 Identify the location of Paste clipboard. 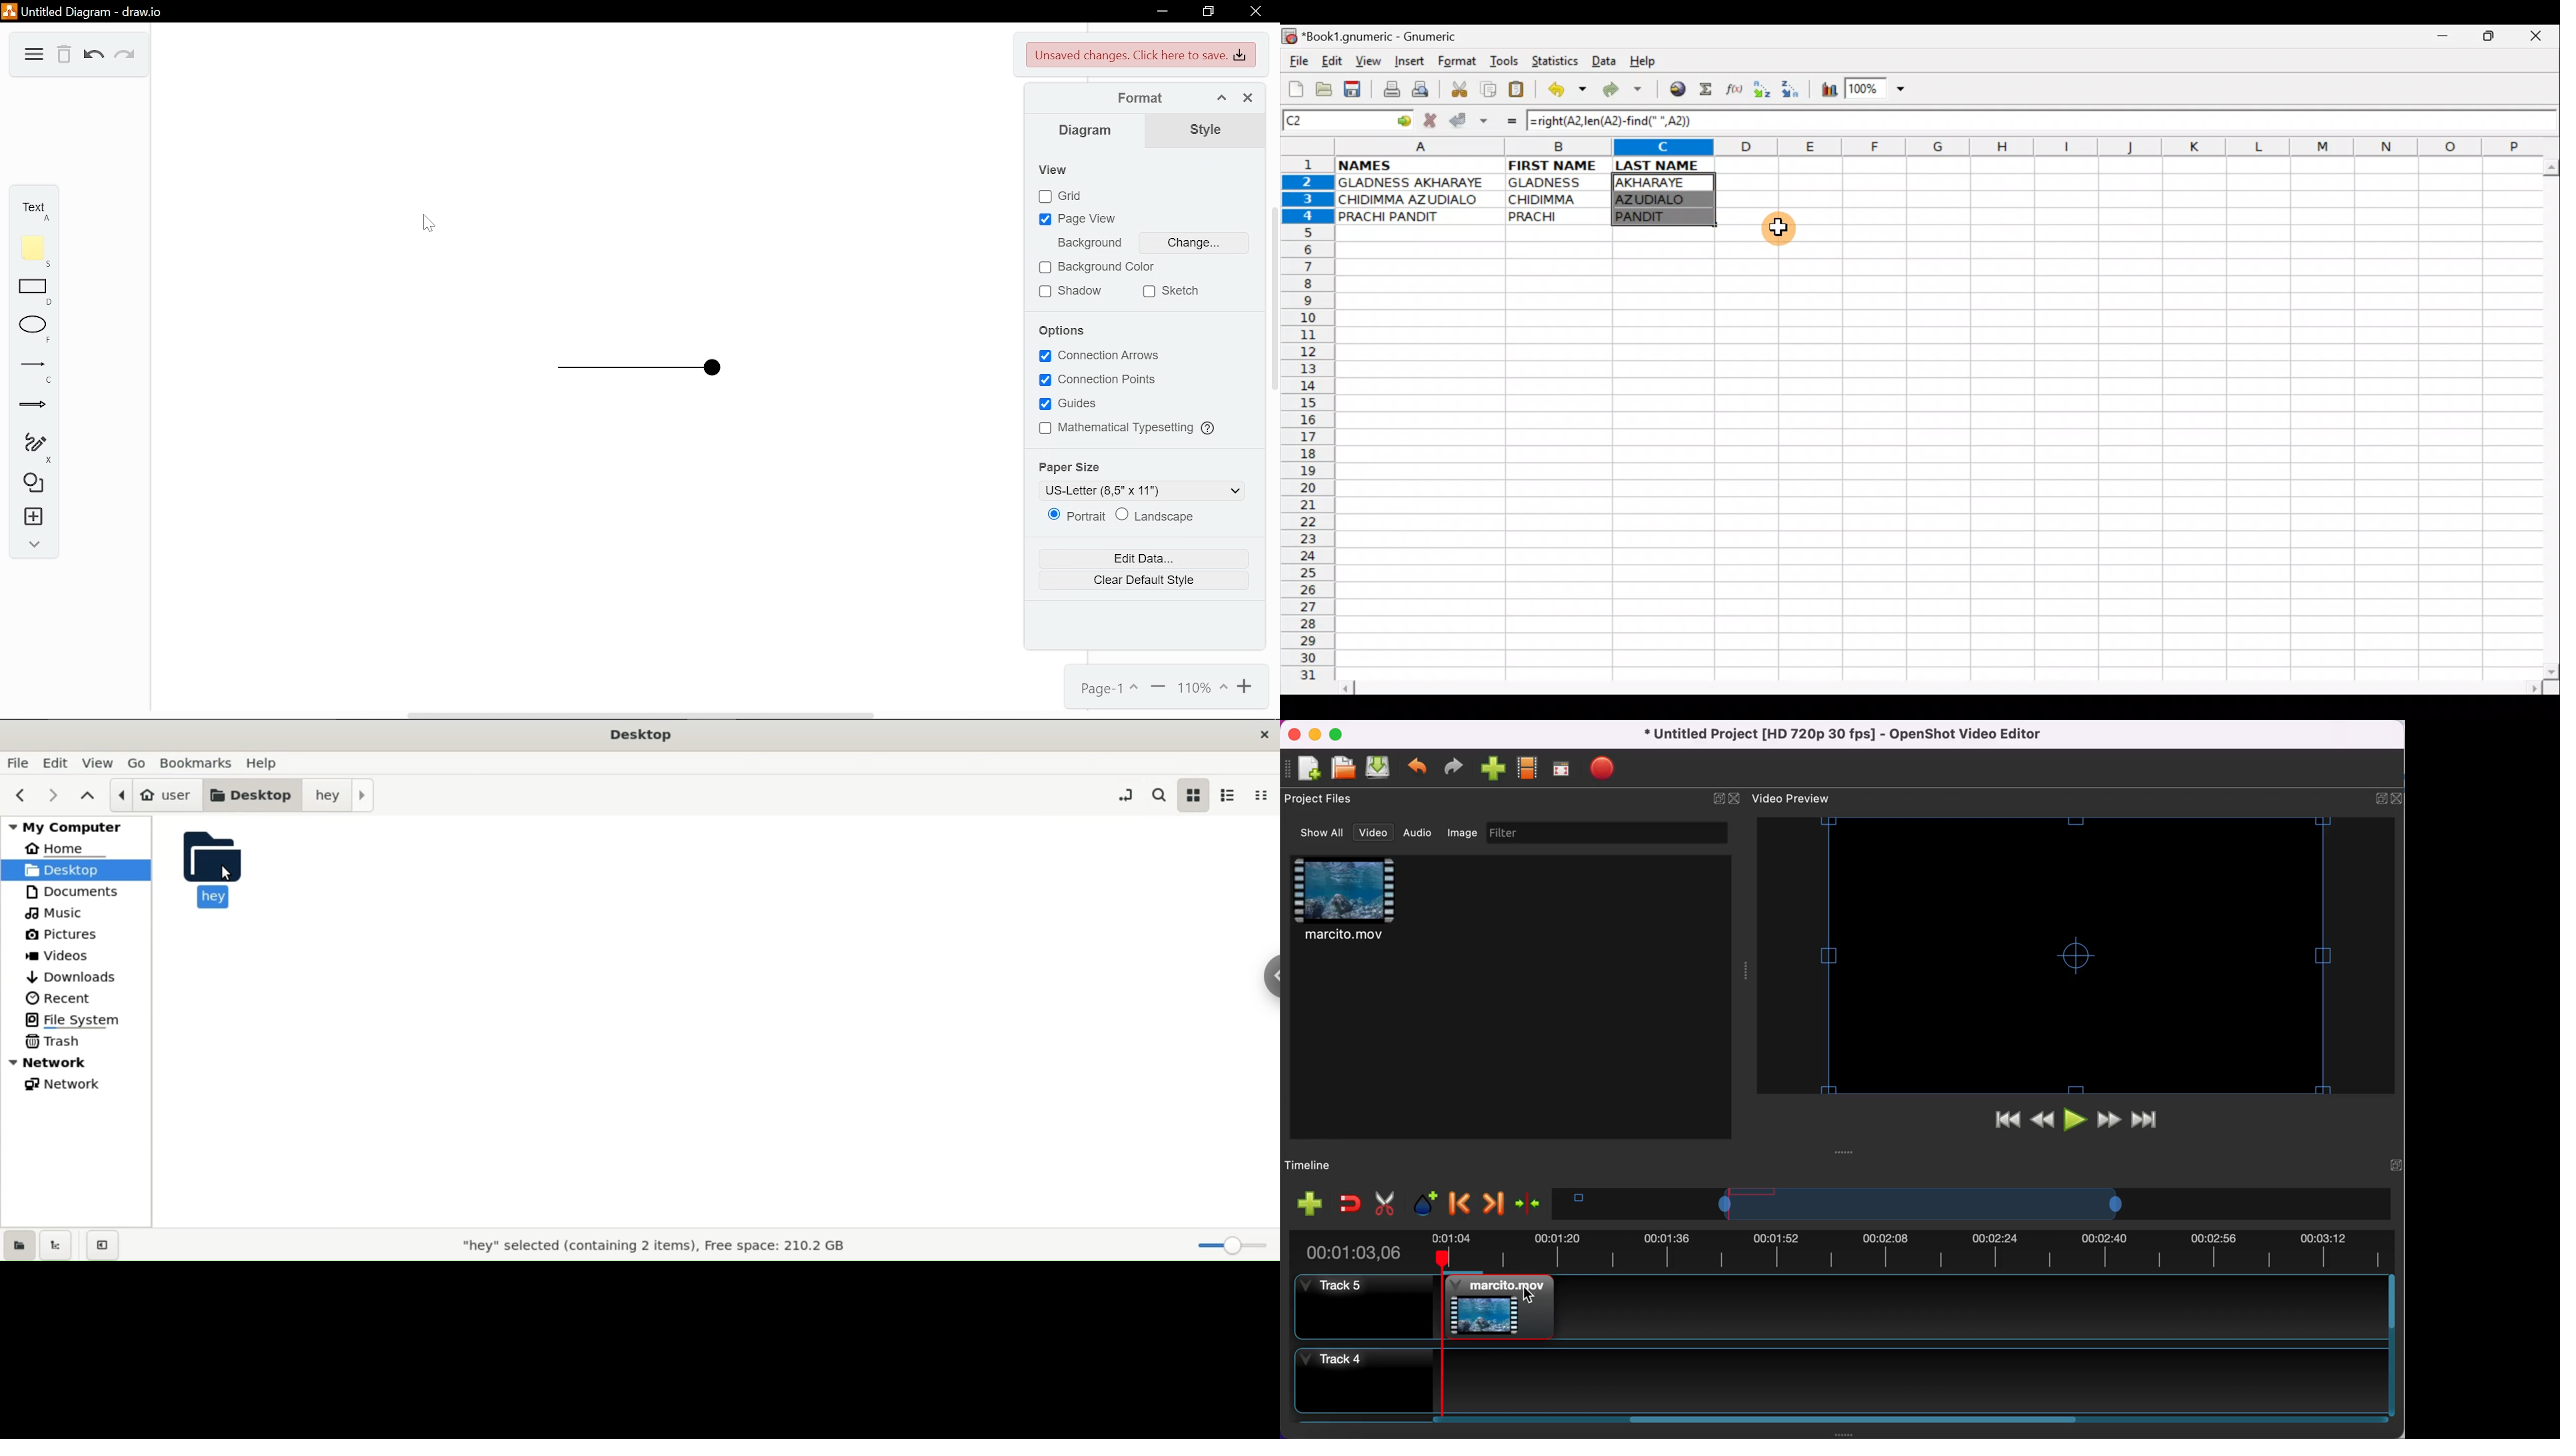
(1521, 91).